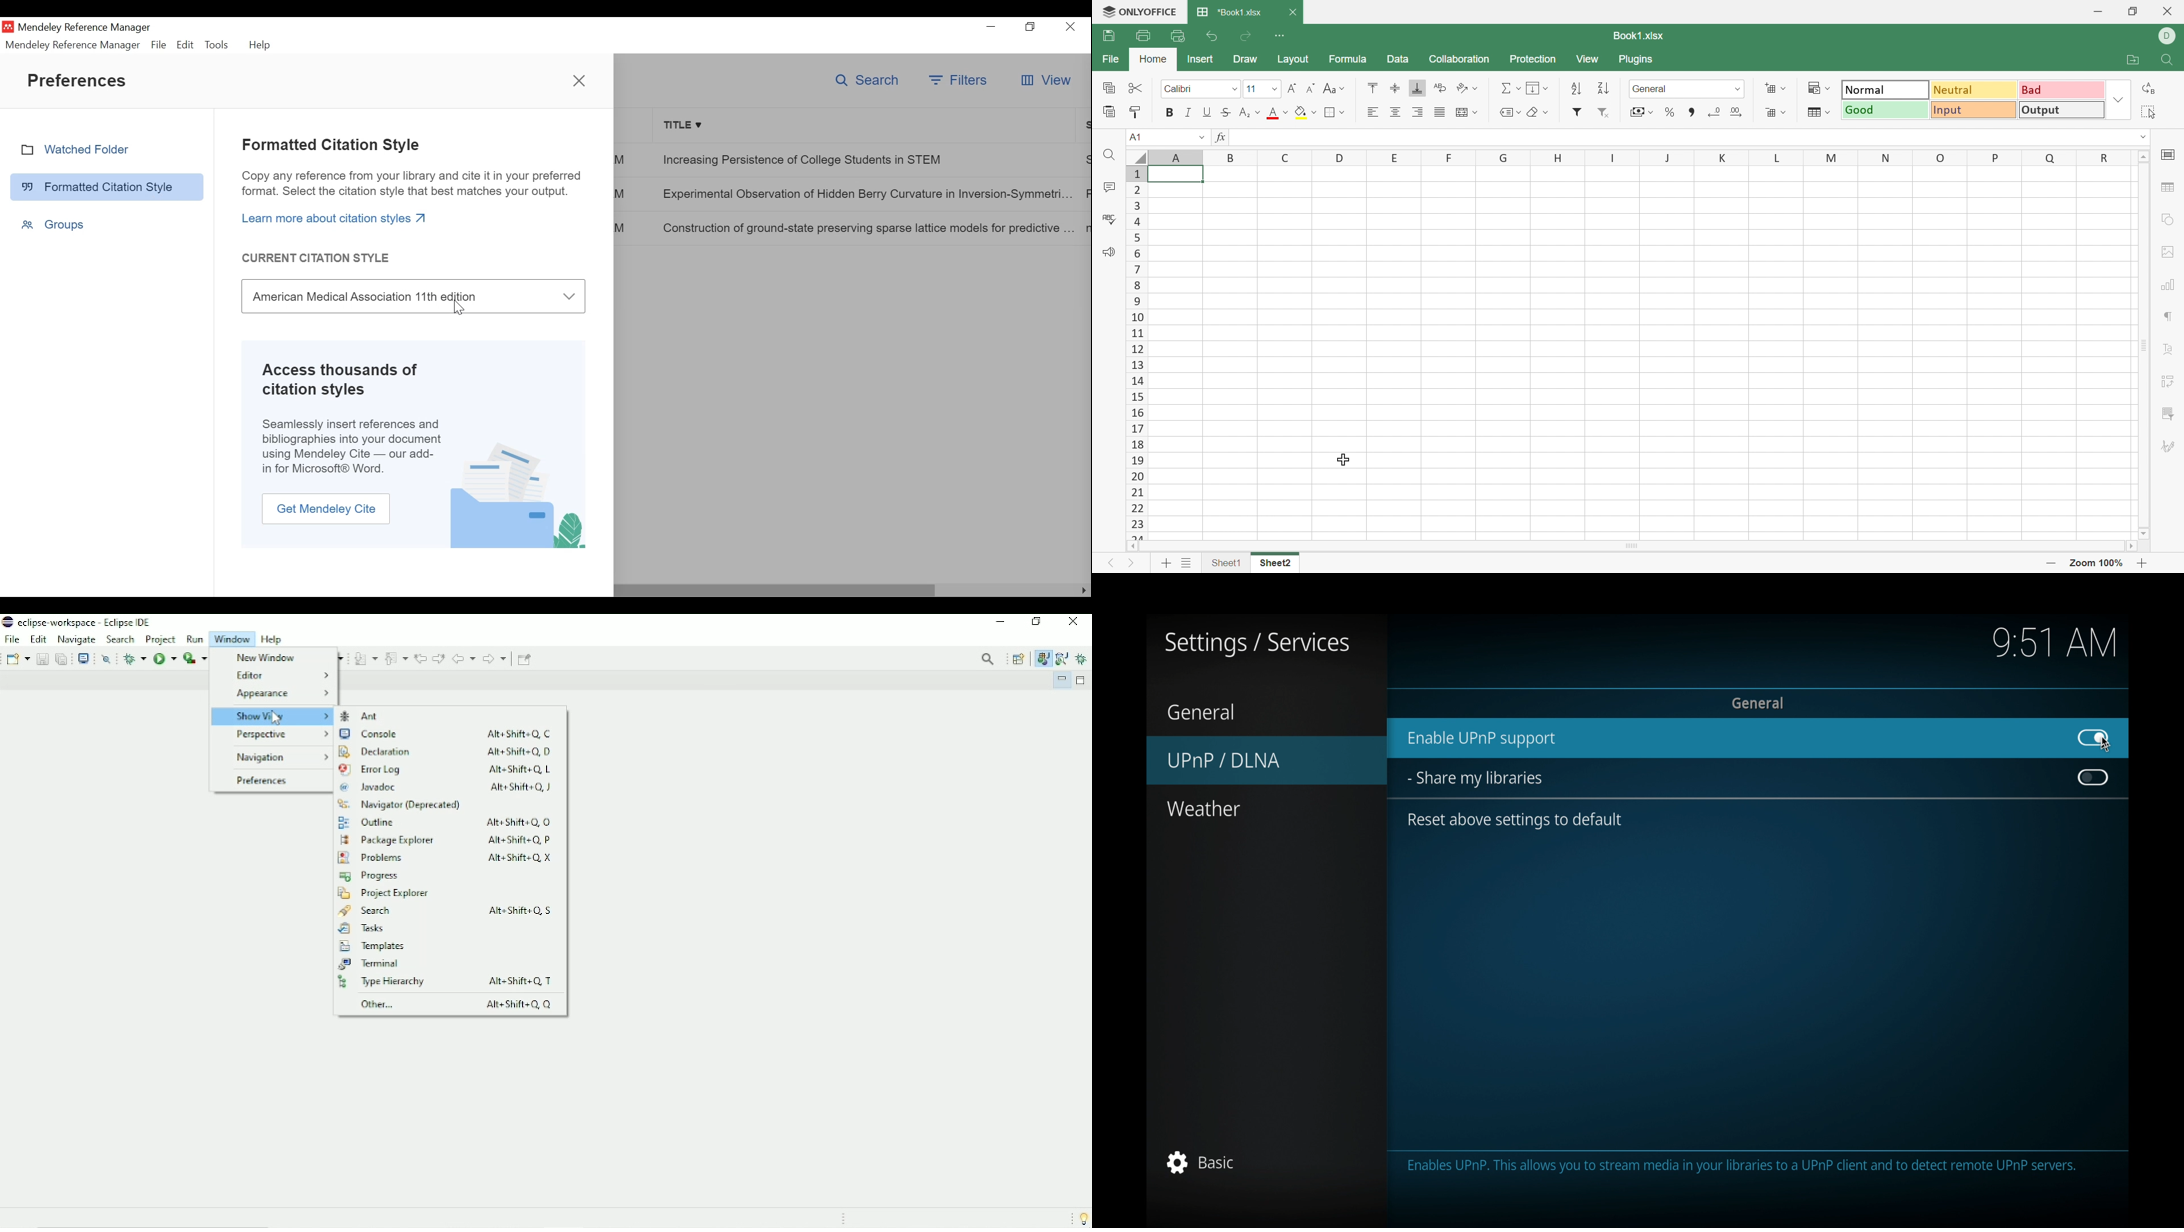  I want to click on toggle button, so click(2094, 778).